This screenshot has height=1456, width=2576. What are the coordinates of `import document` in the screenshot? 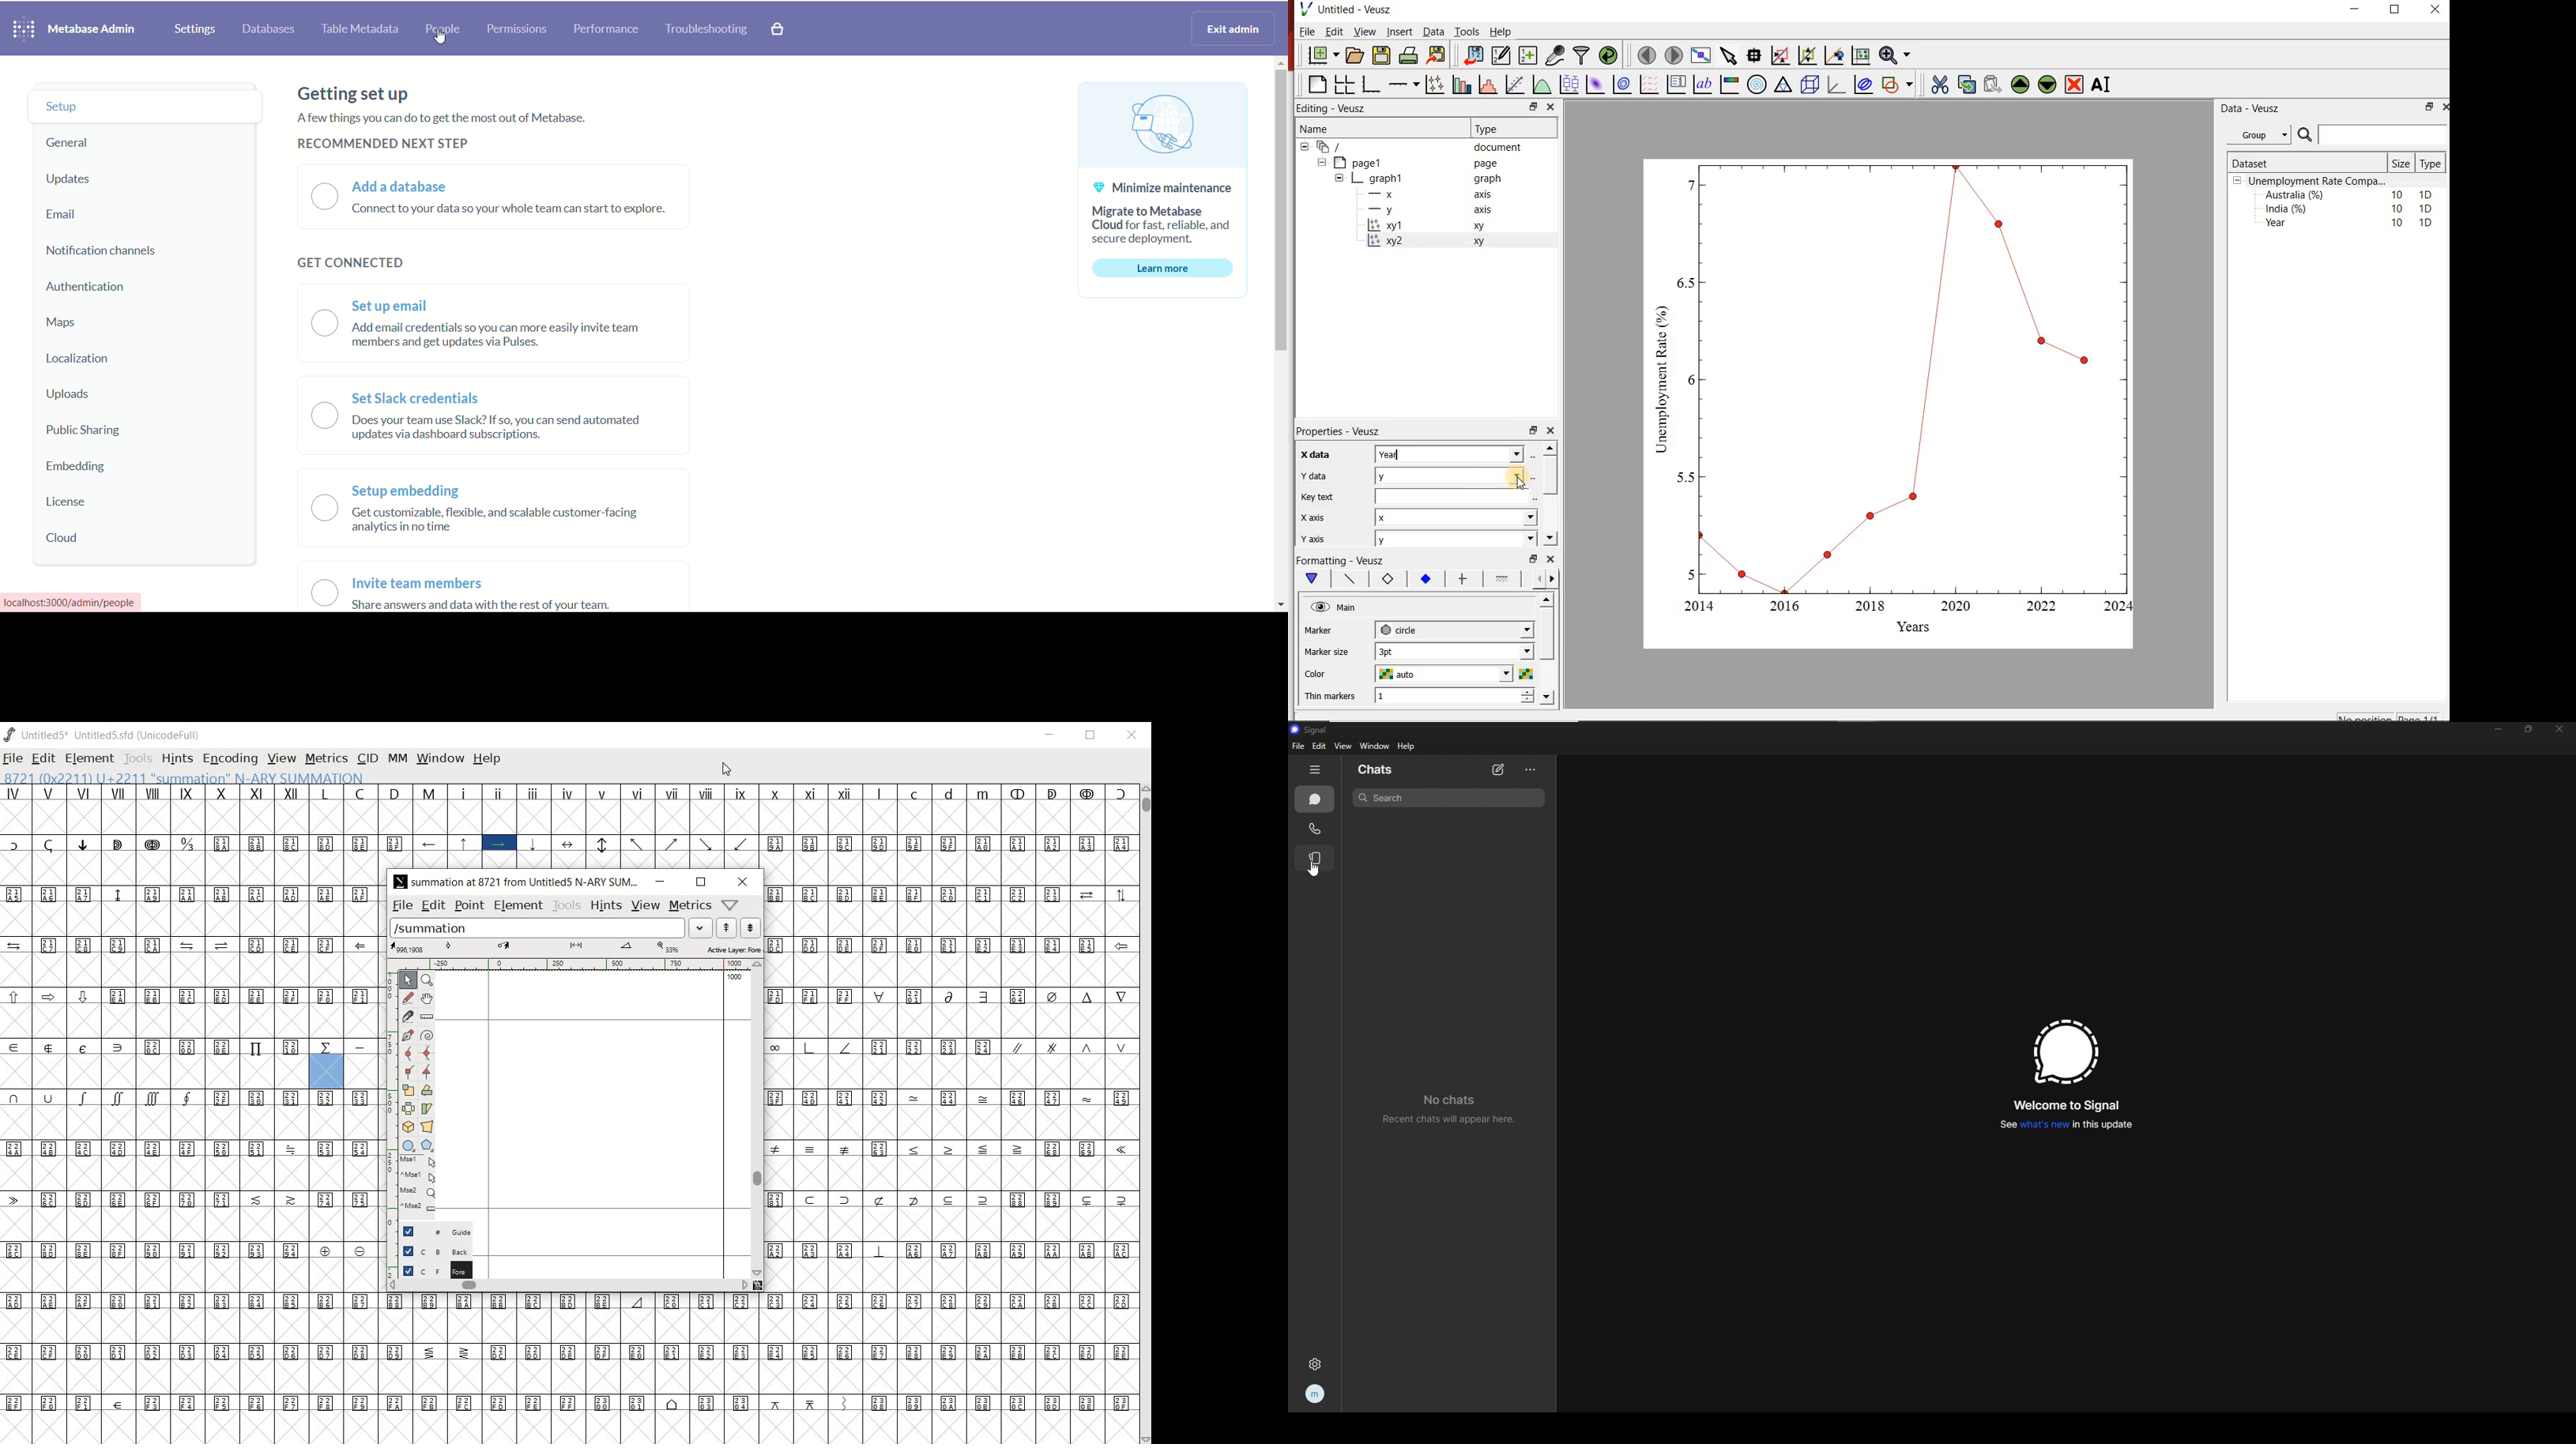 It's located at (1475, 54).